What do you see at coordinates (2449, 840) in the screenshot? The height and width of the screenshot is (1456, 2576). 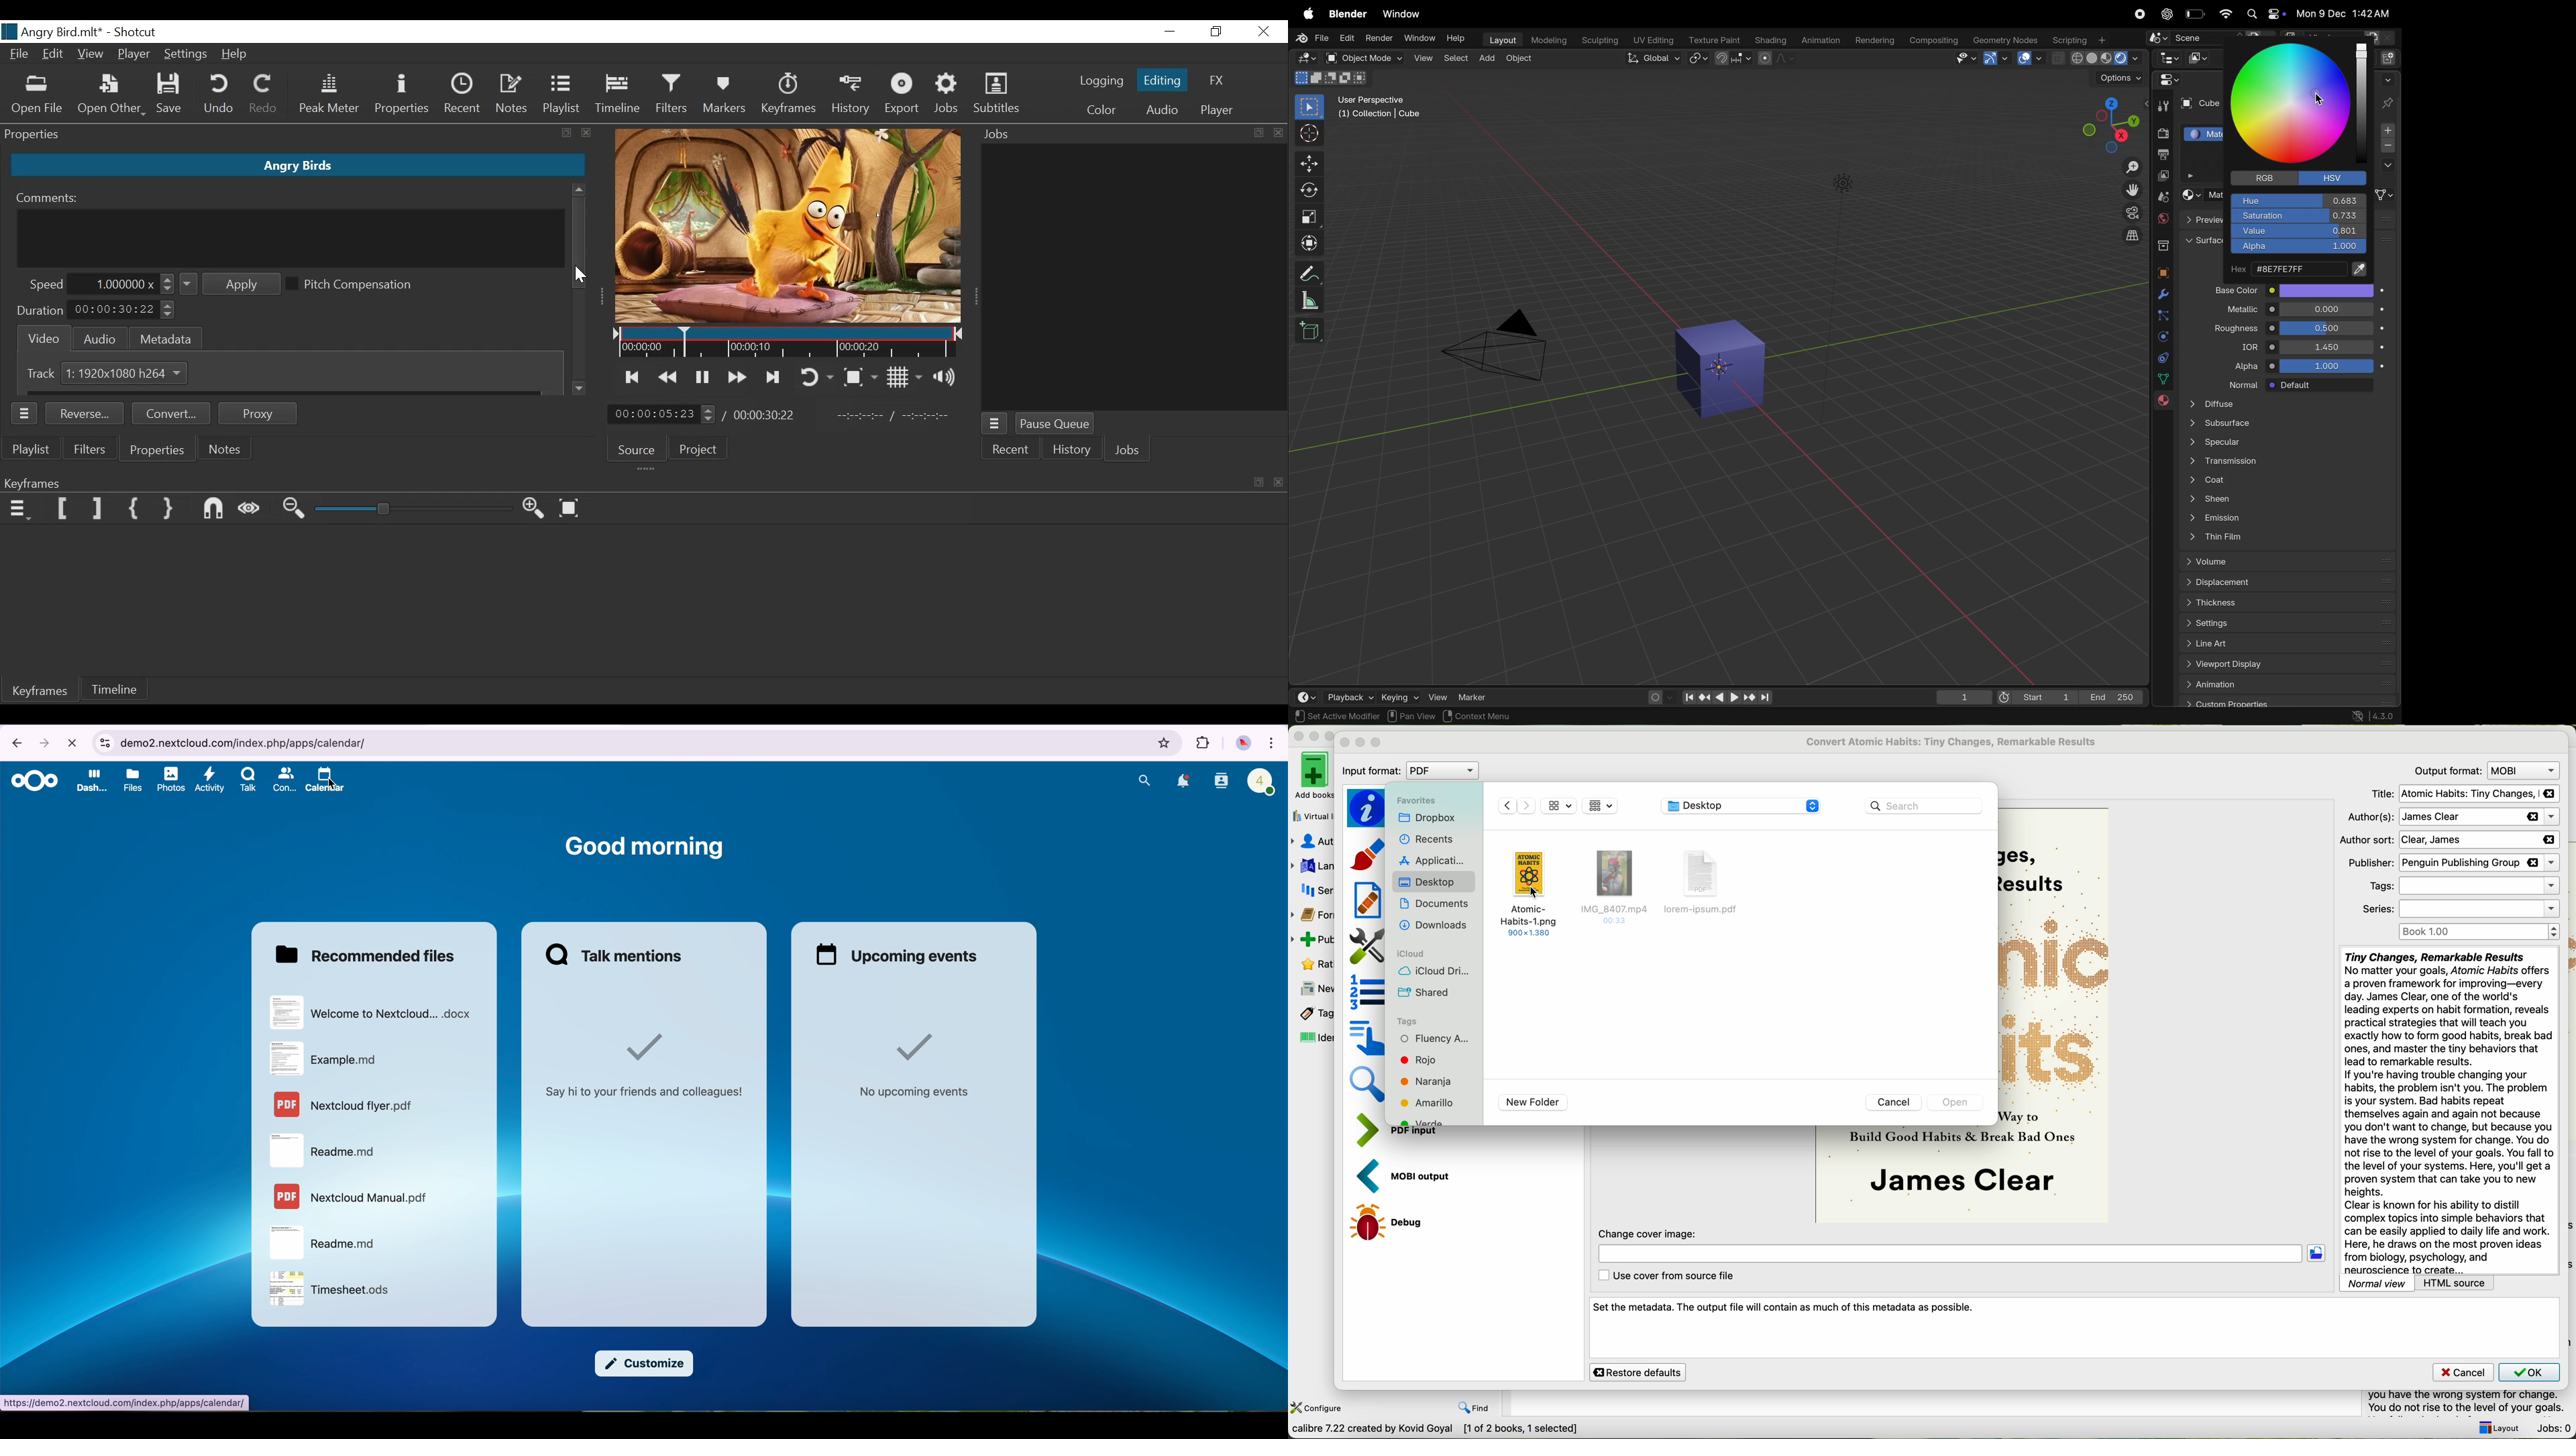 I see `author sort` at bounding box center [2449, 840].